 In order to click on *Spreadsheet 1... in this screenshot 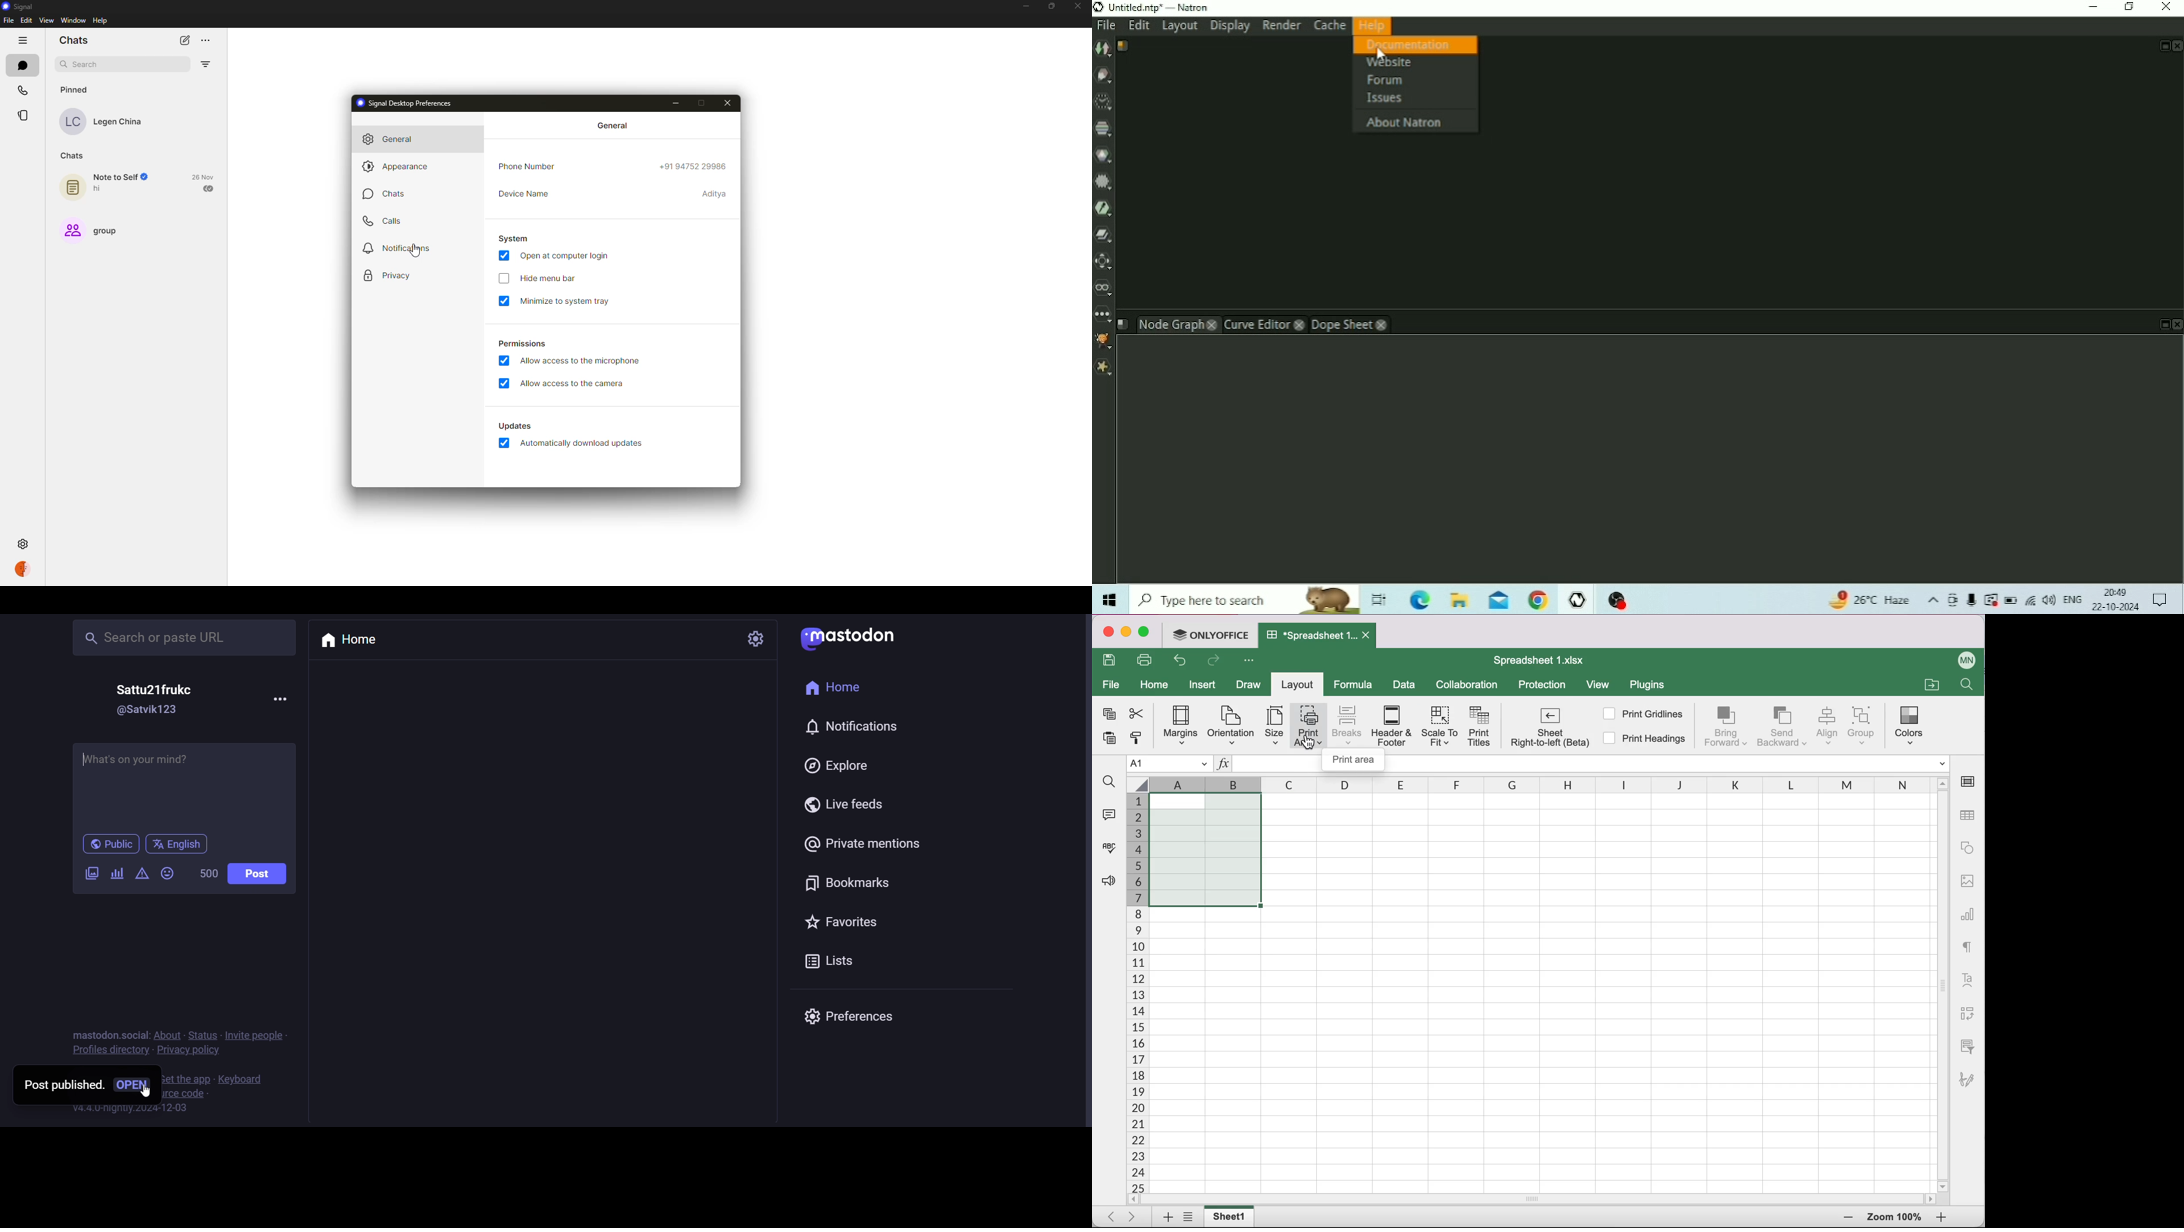, I will do `click(1308, 635)`.